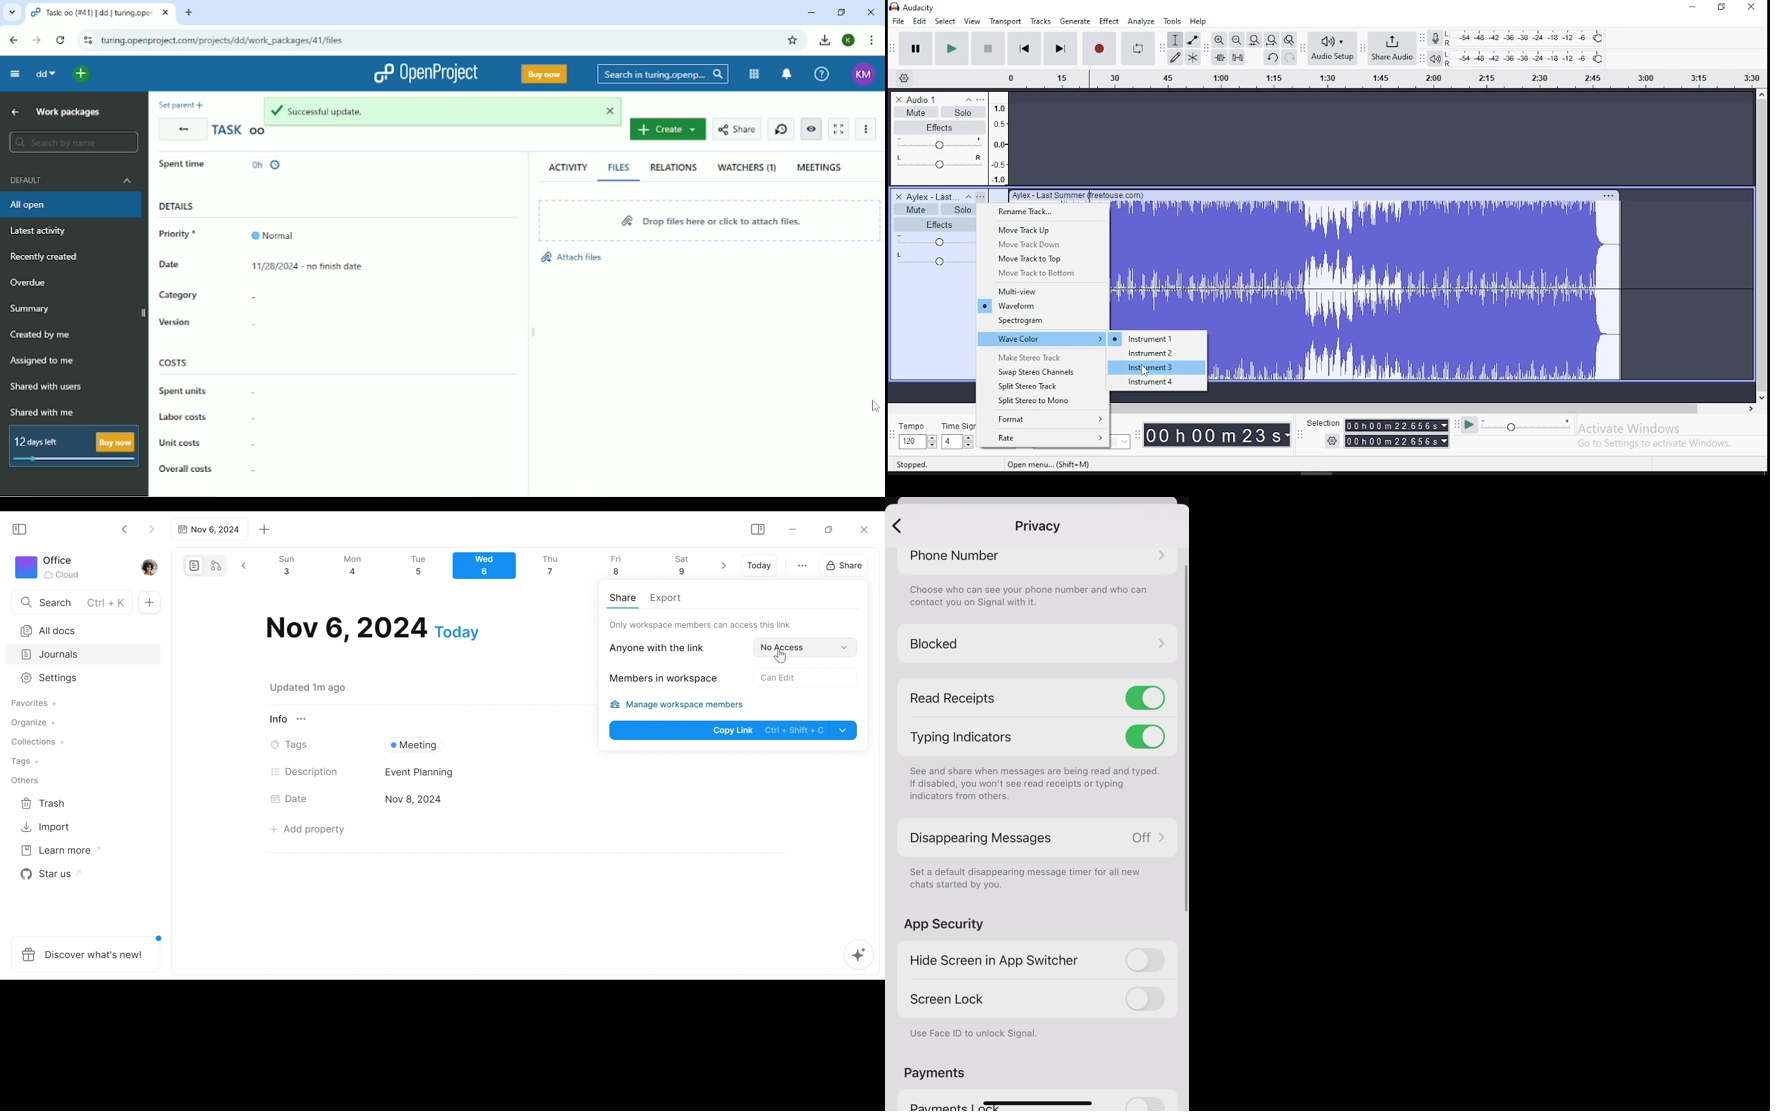  I want to click on Close, so click(870, 12).